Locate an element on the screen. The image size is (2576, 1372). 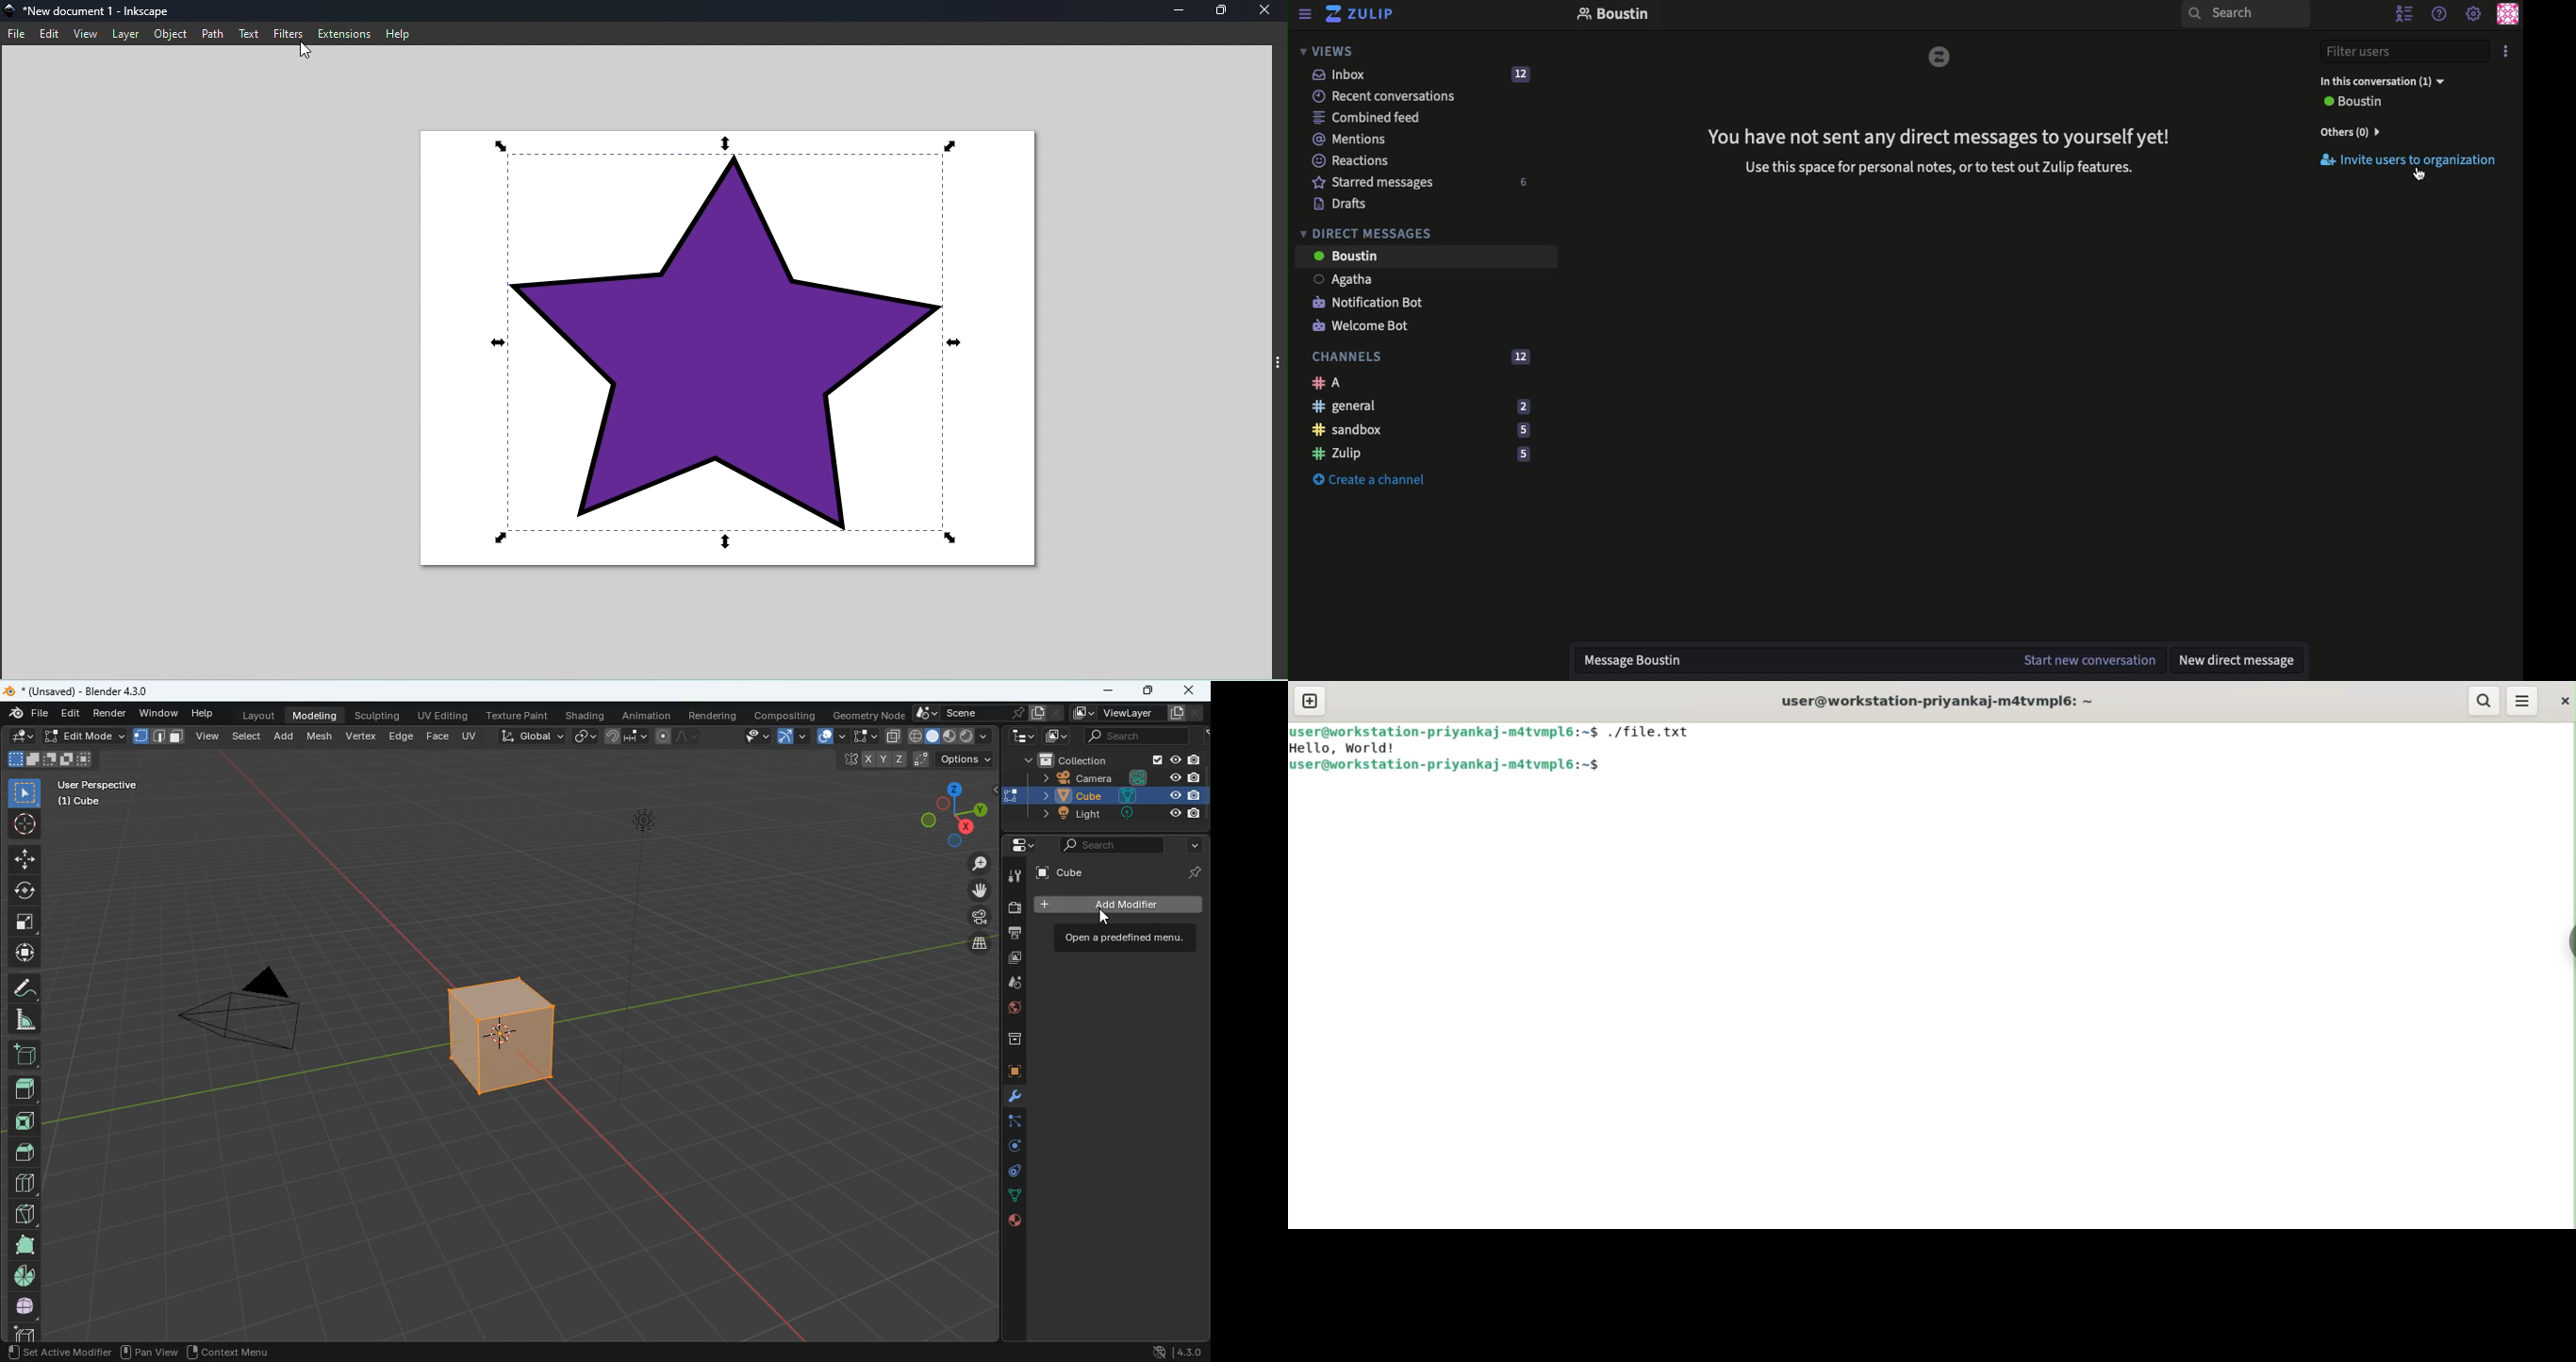
edit is located at coordinates (20, 735).